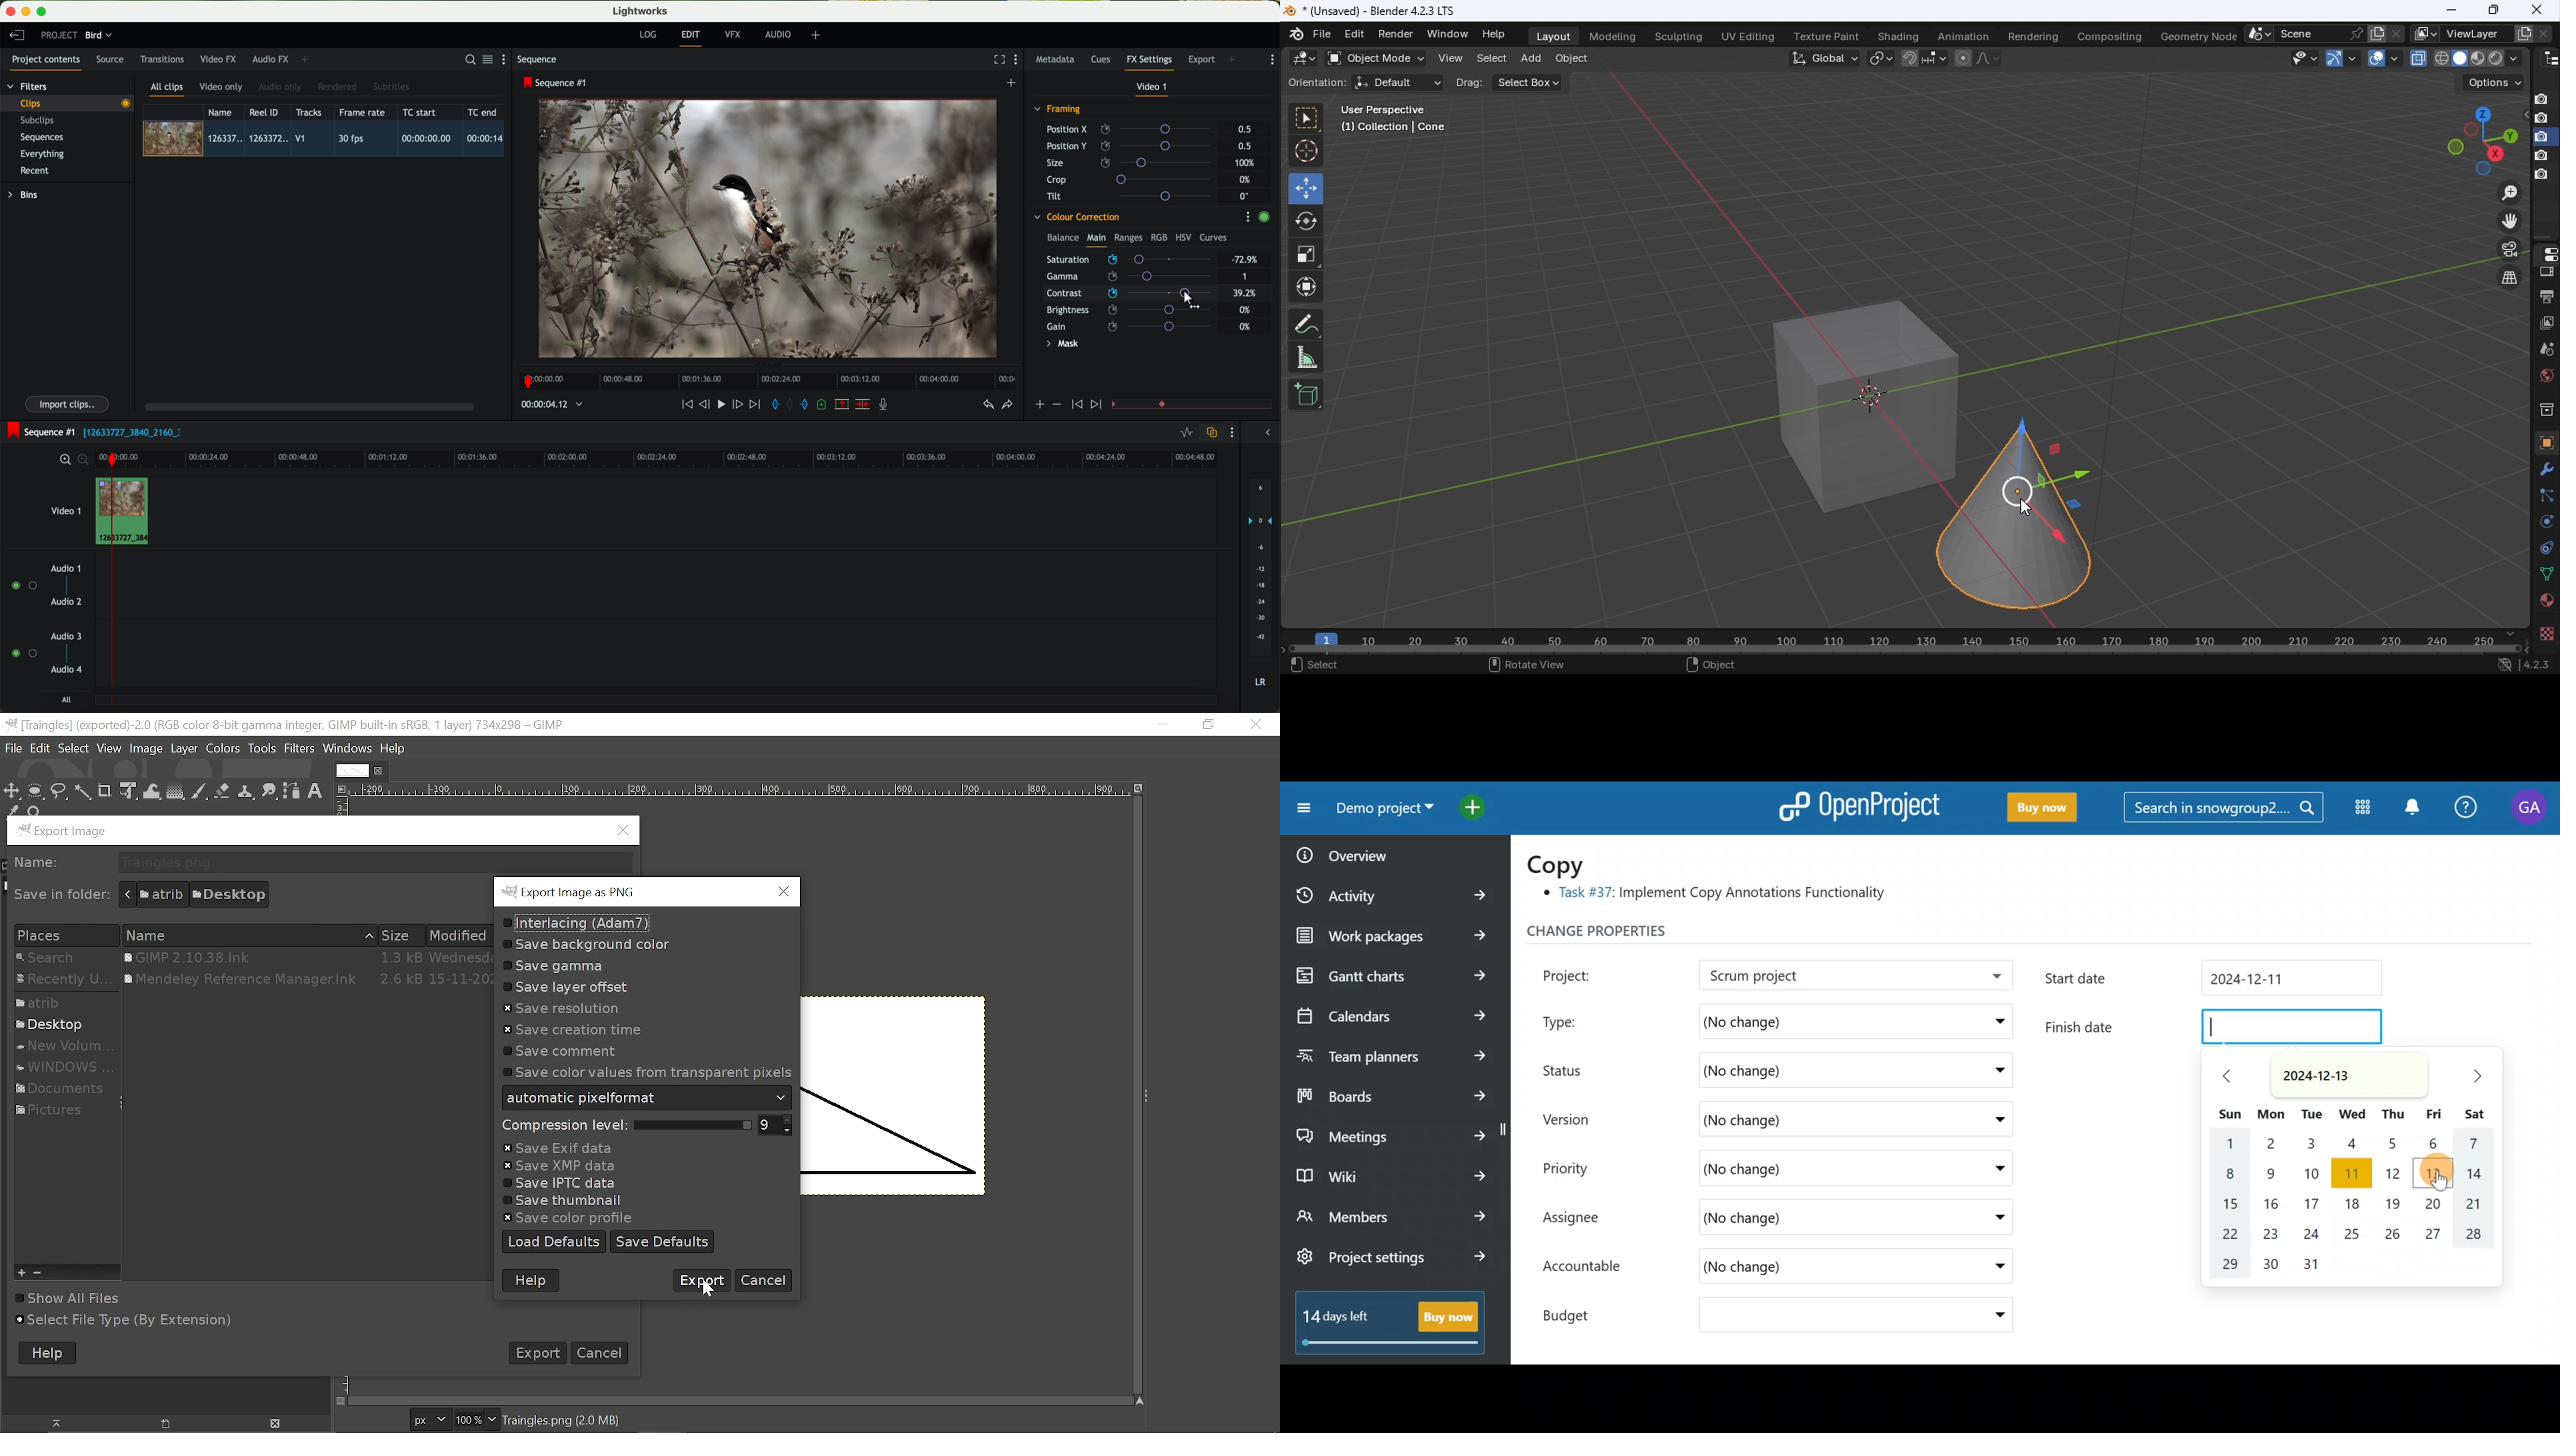 Image resolution: width=2576 pixels, height=1456 pixels. What do you see at coordinates (823, 405) in the screenshot?
I see `add a cue at the current position` at bounding box center [823, 405].